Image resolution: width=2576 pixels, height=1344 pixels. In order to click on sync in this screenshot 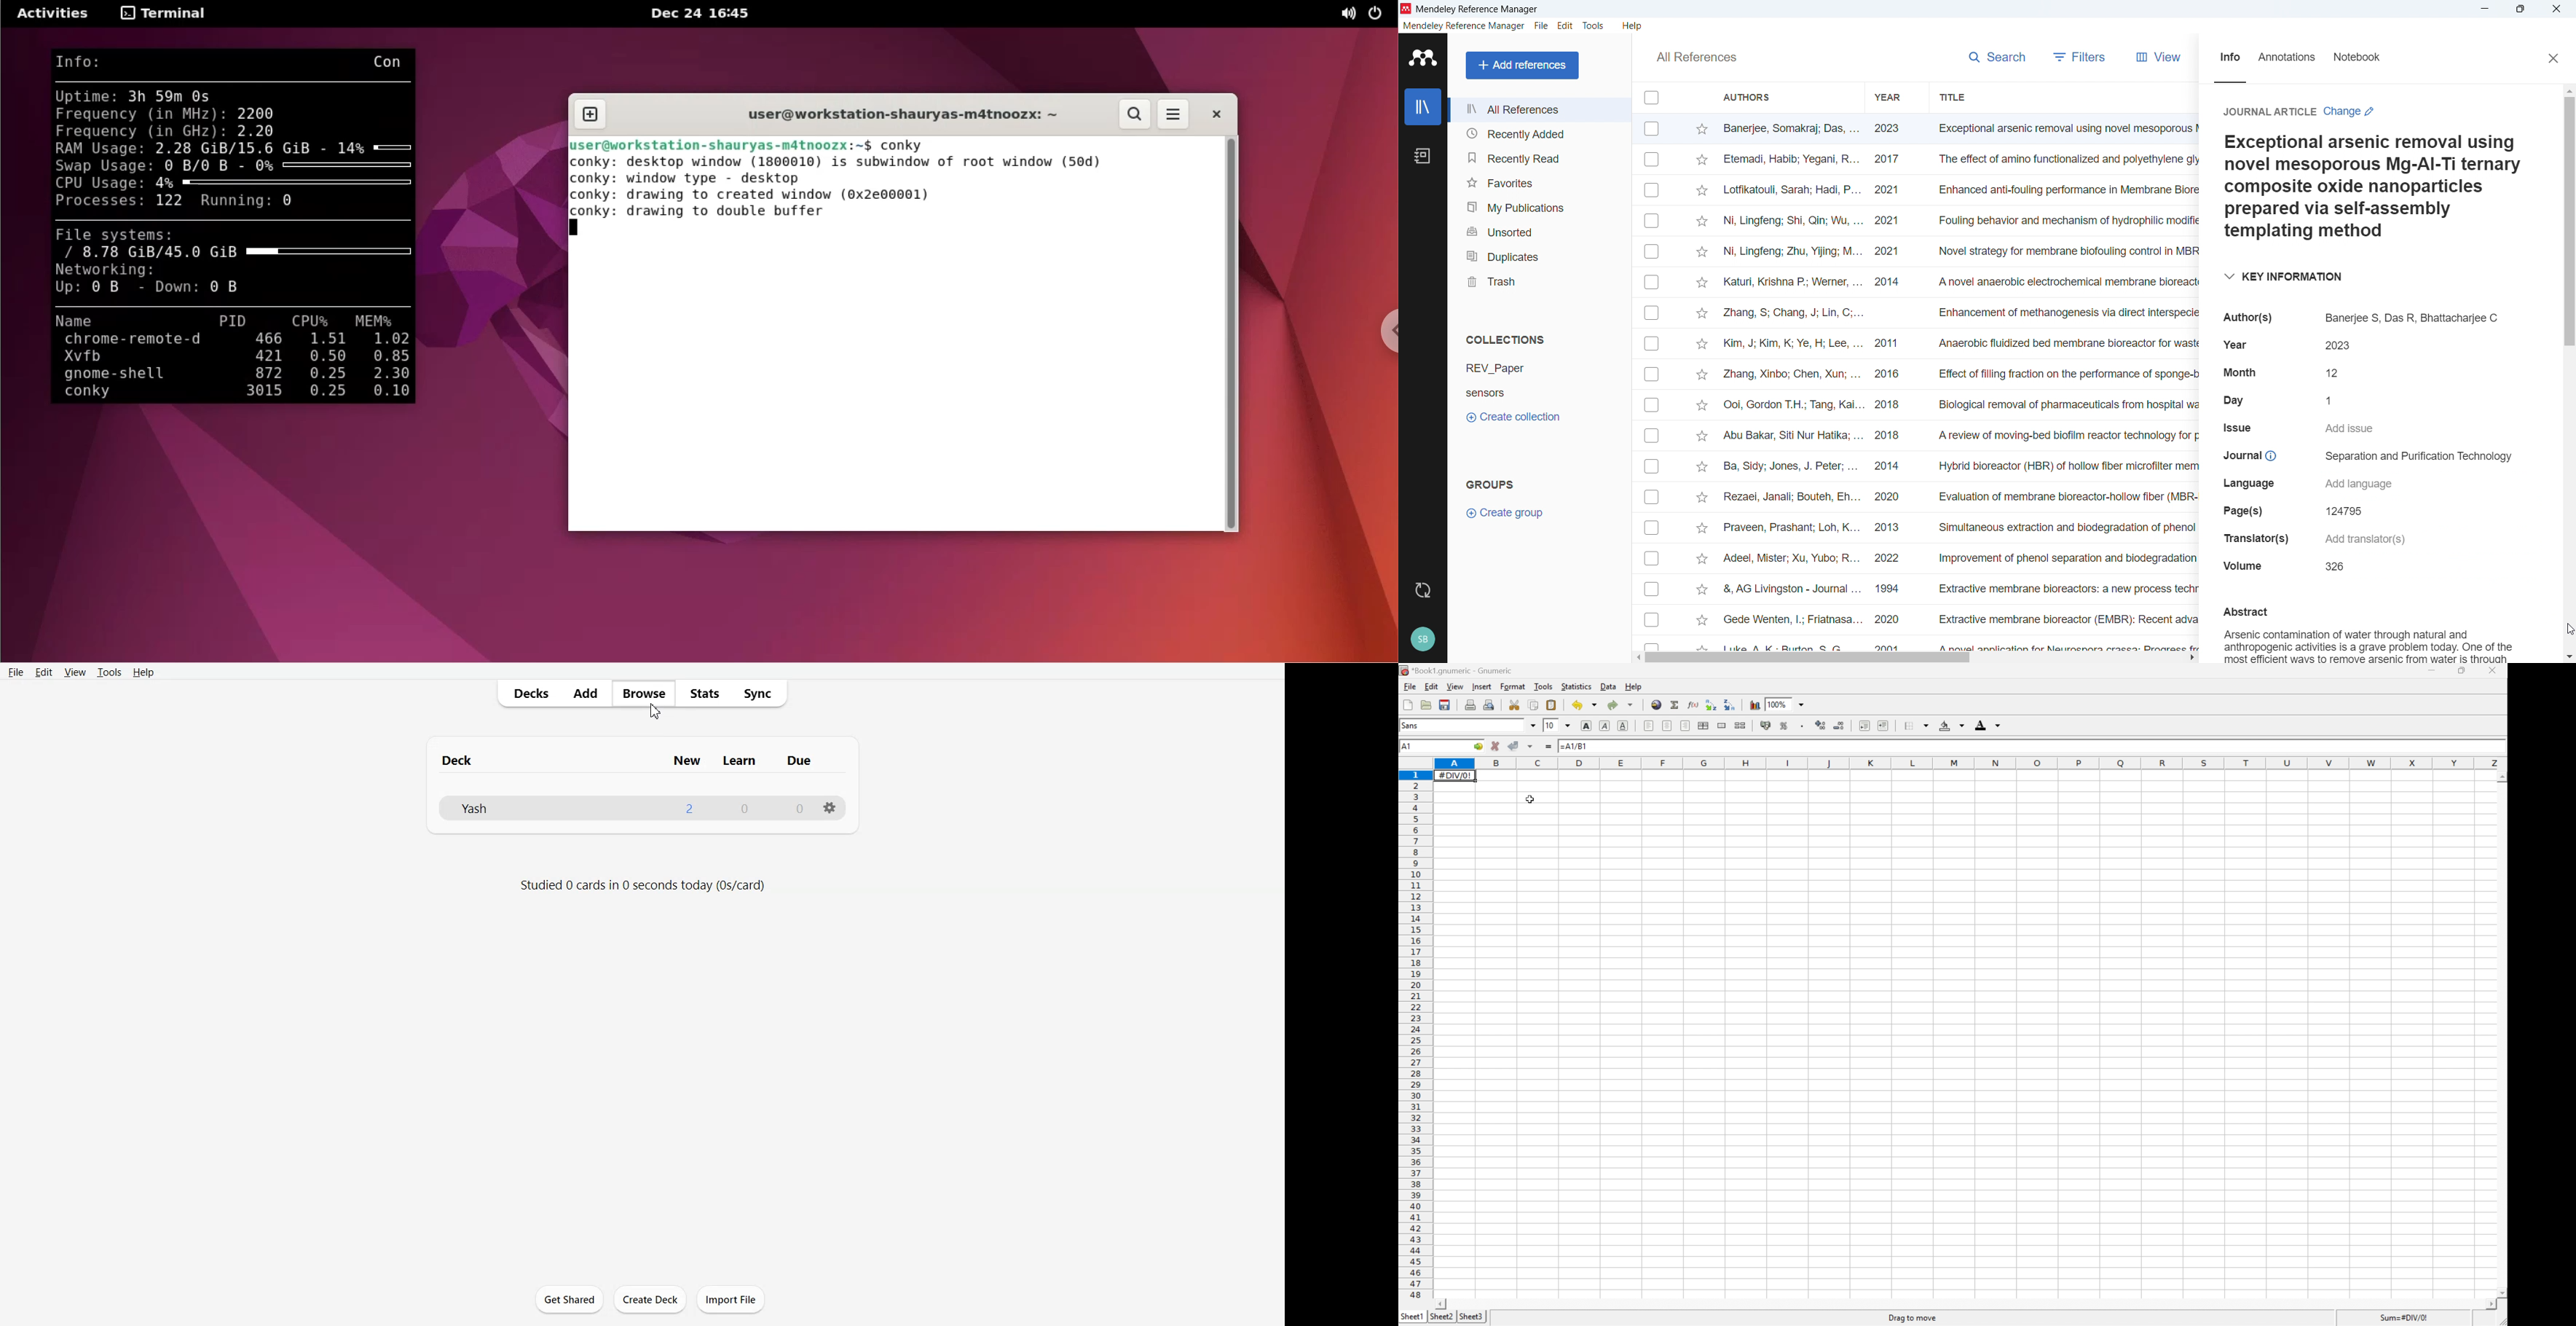, I will do `click(1422, 591)`.